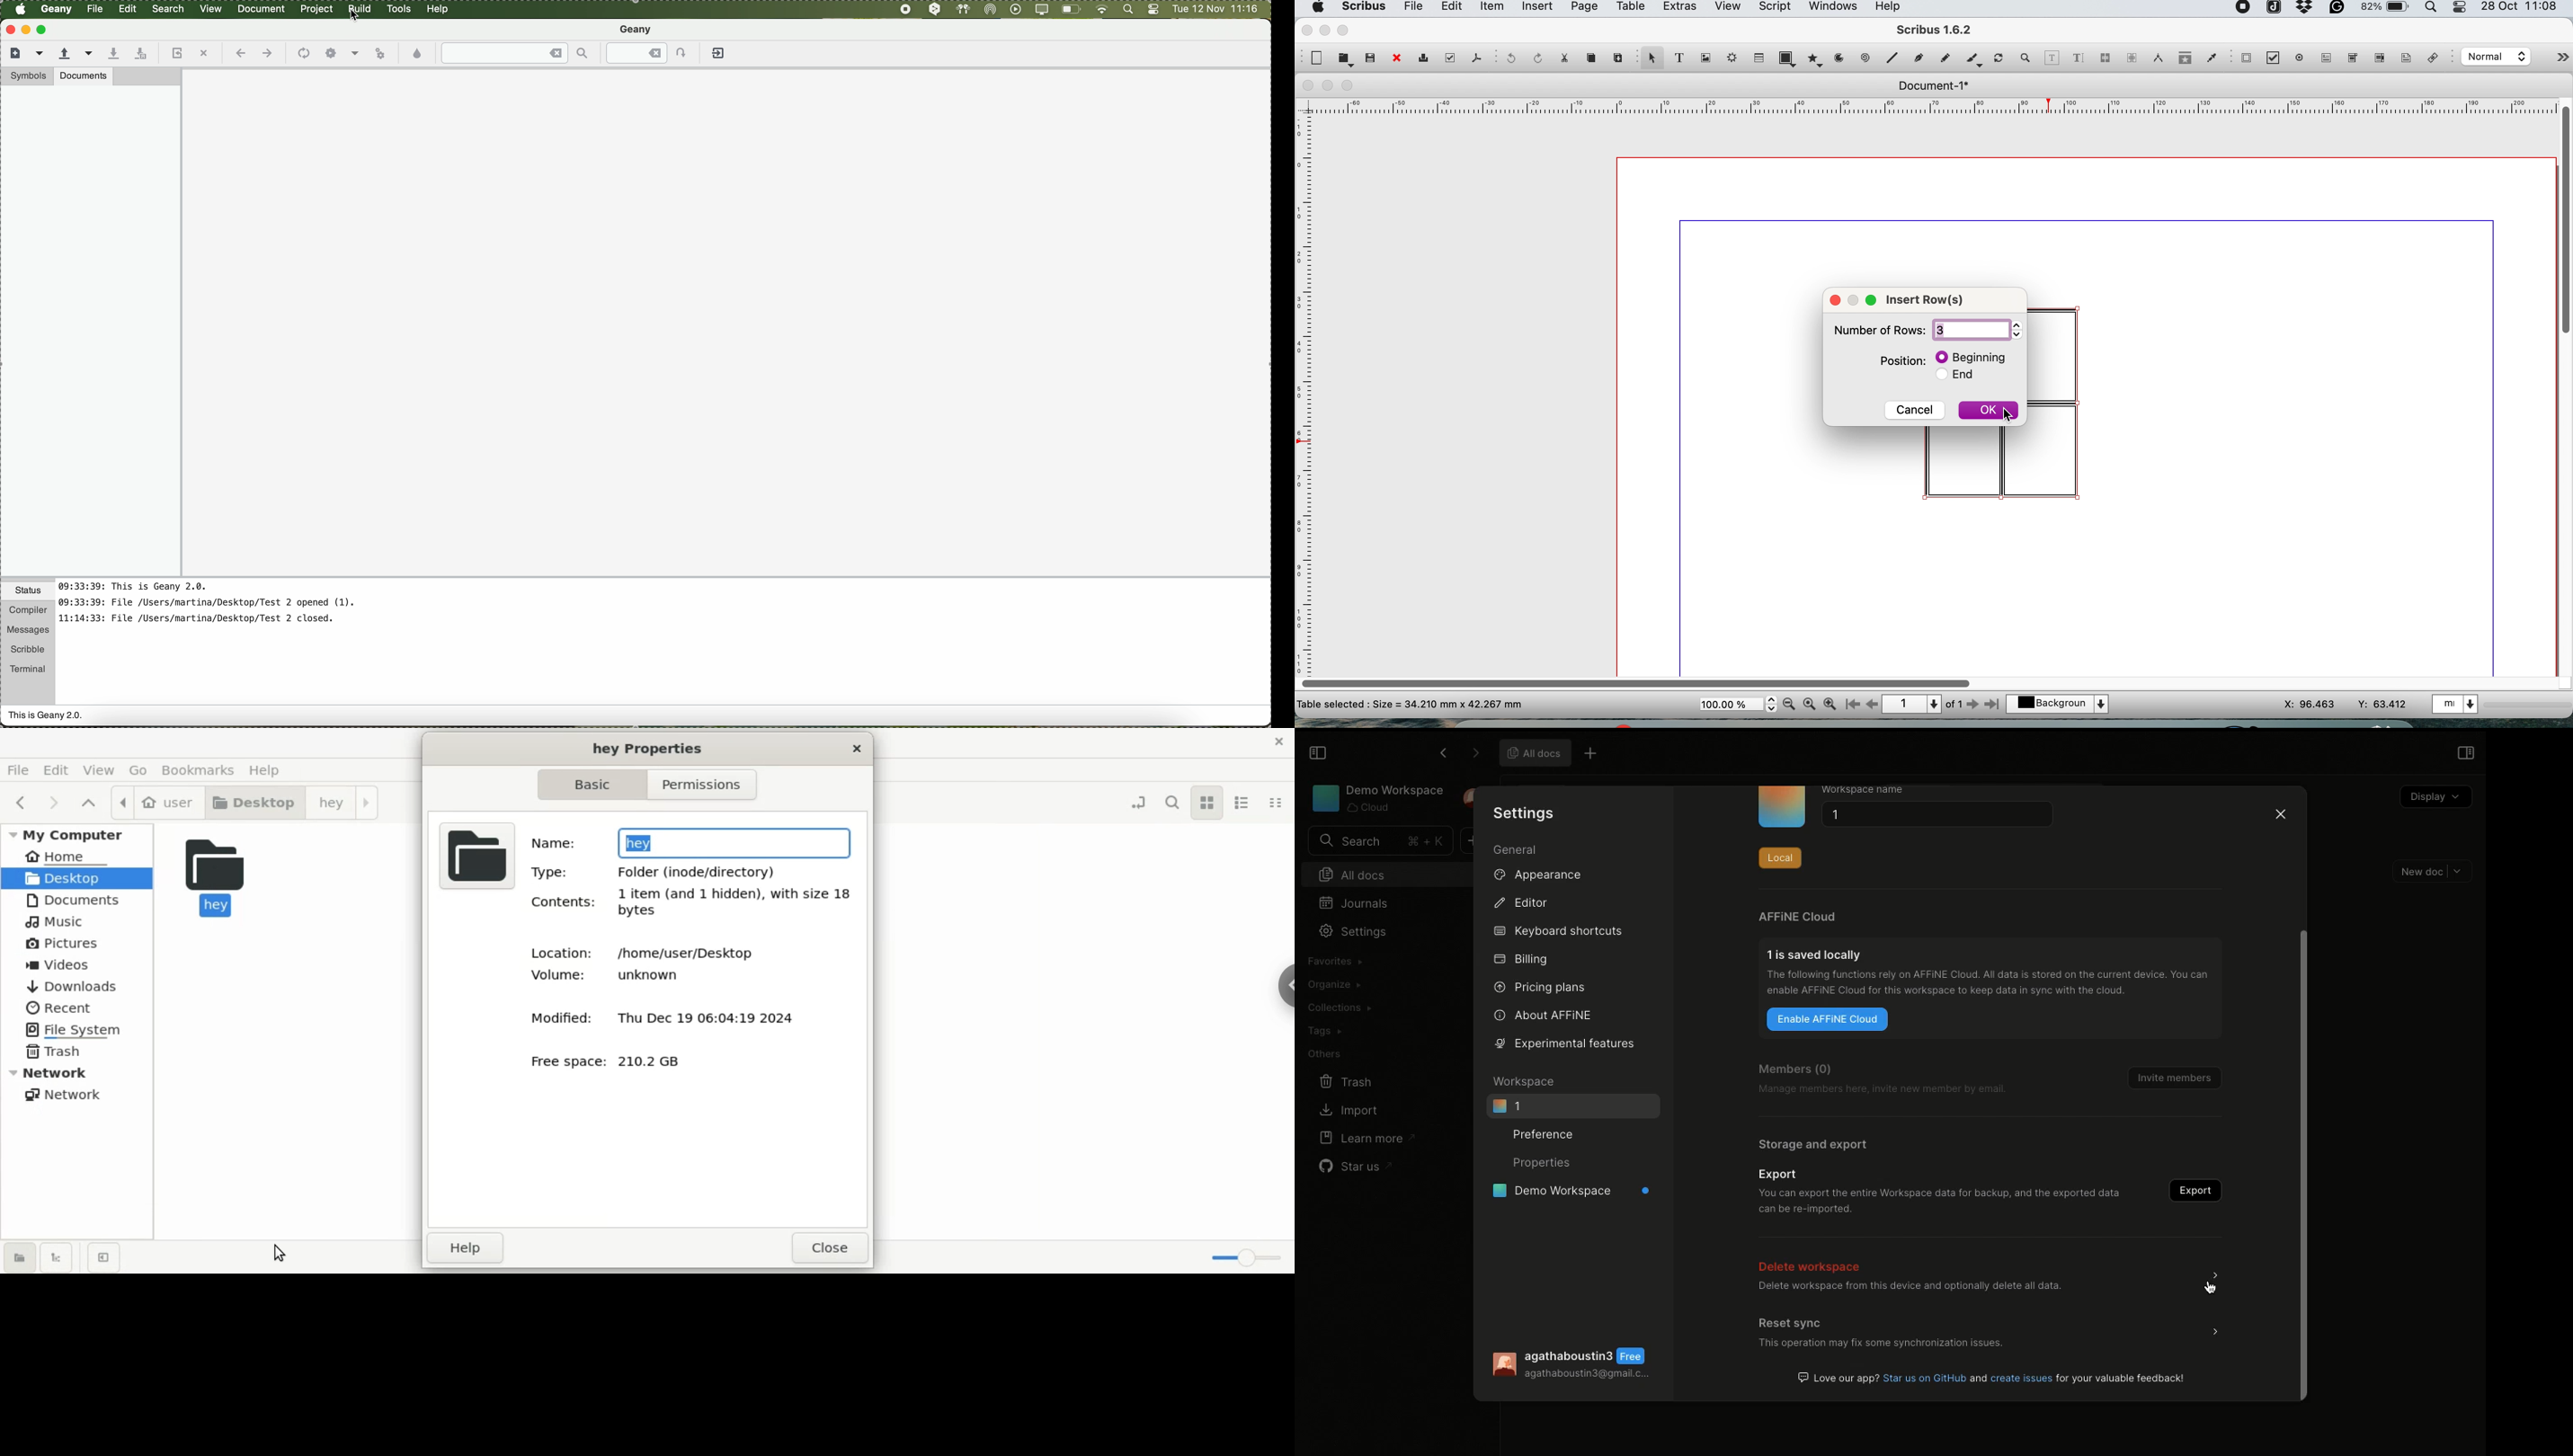 The image size is (2576, 1456). I want to click on Display, so click(2435, 794).